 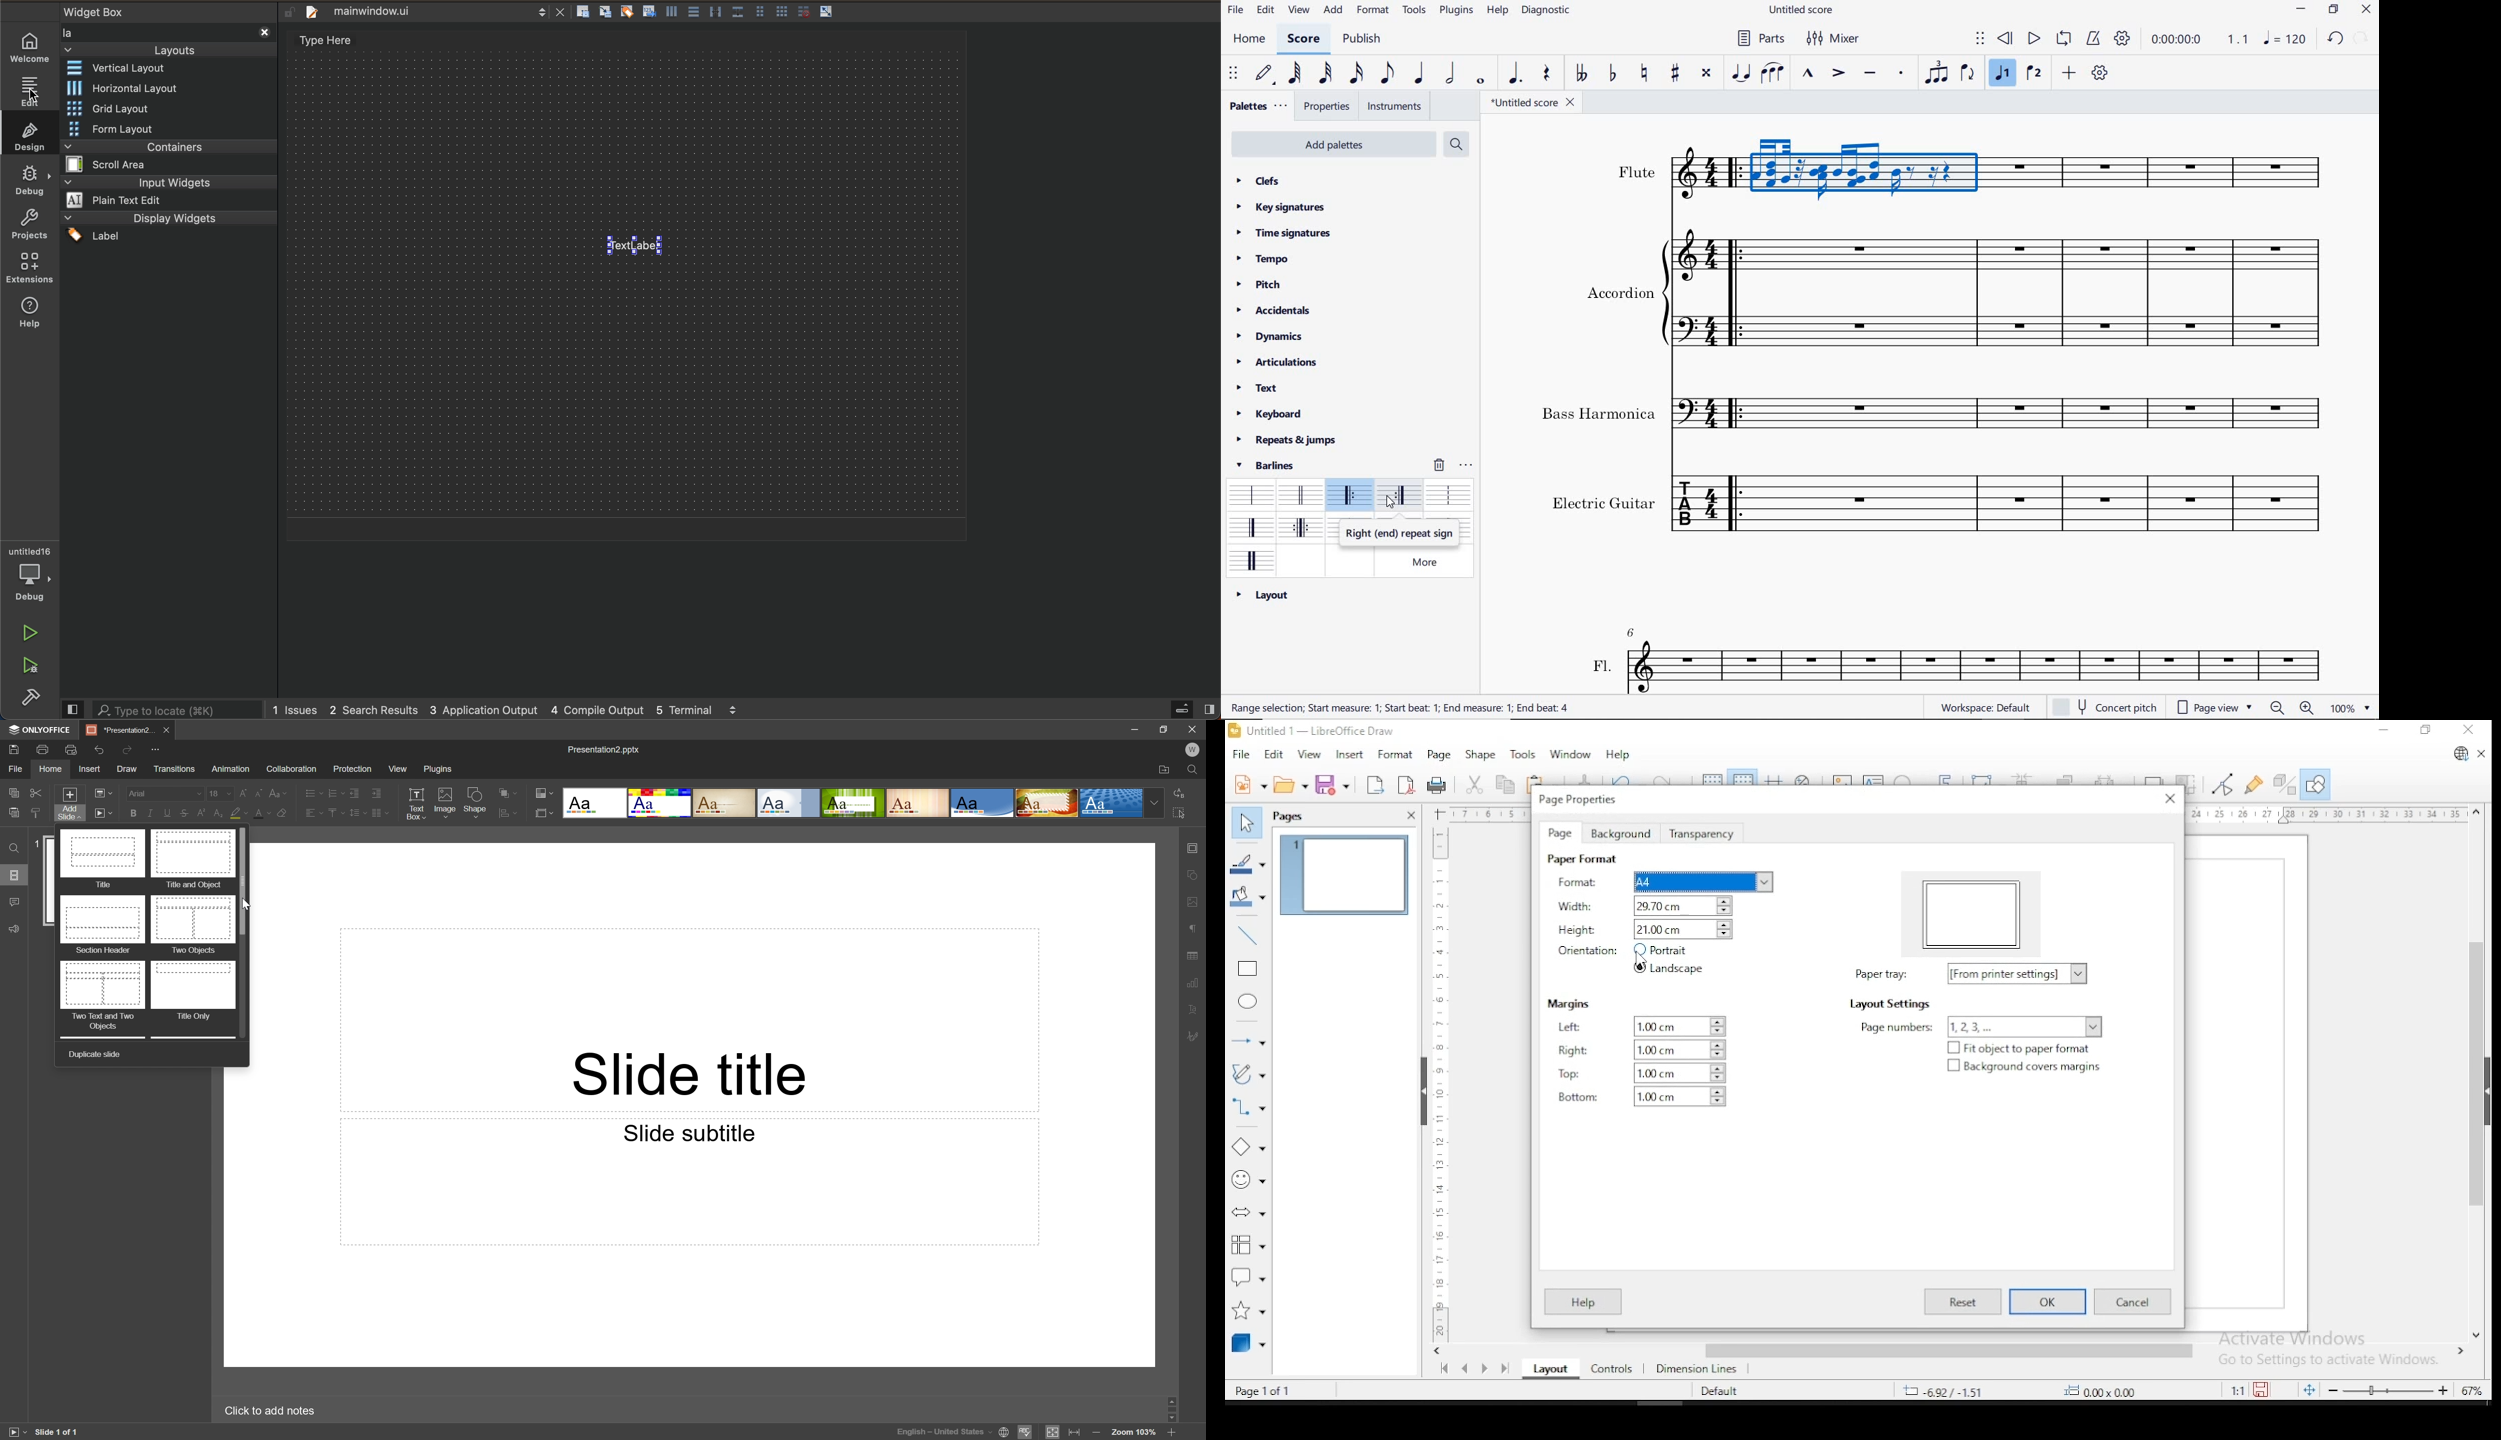 I want to click on scale, so click(x=2326, y=815).